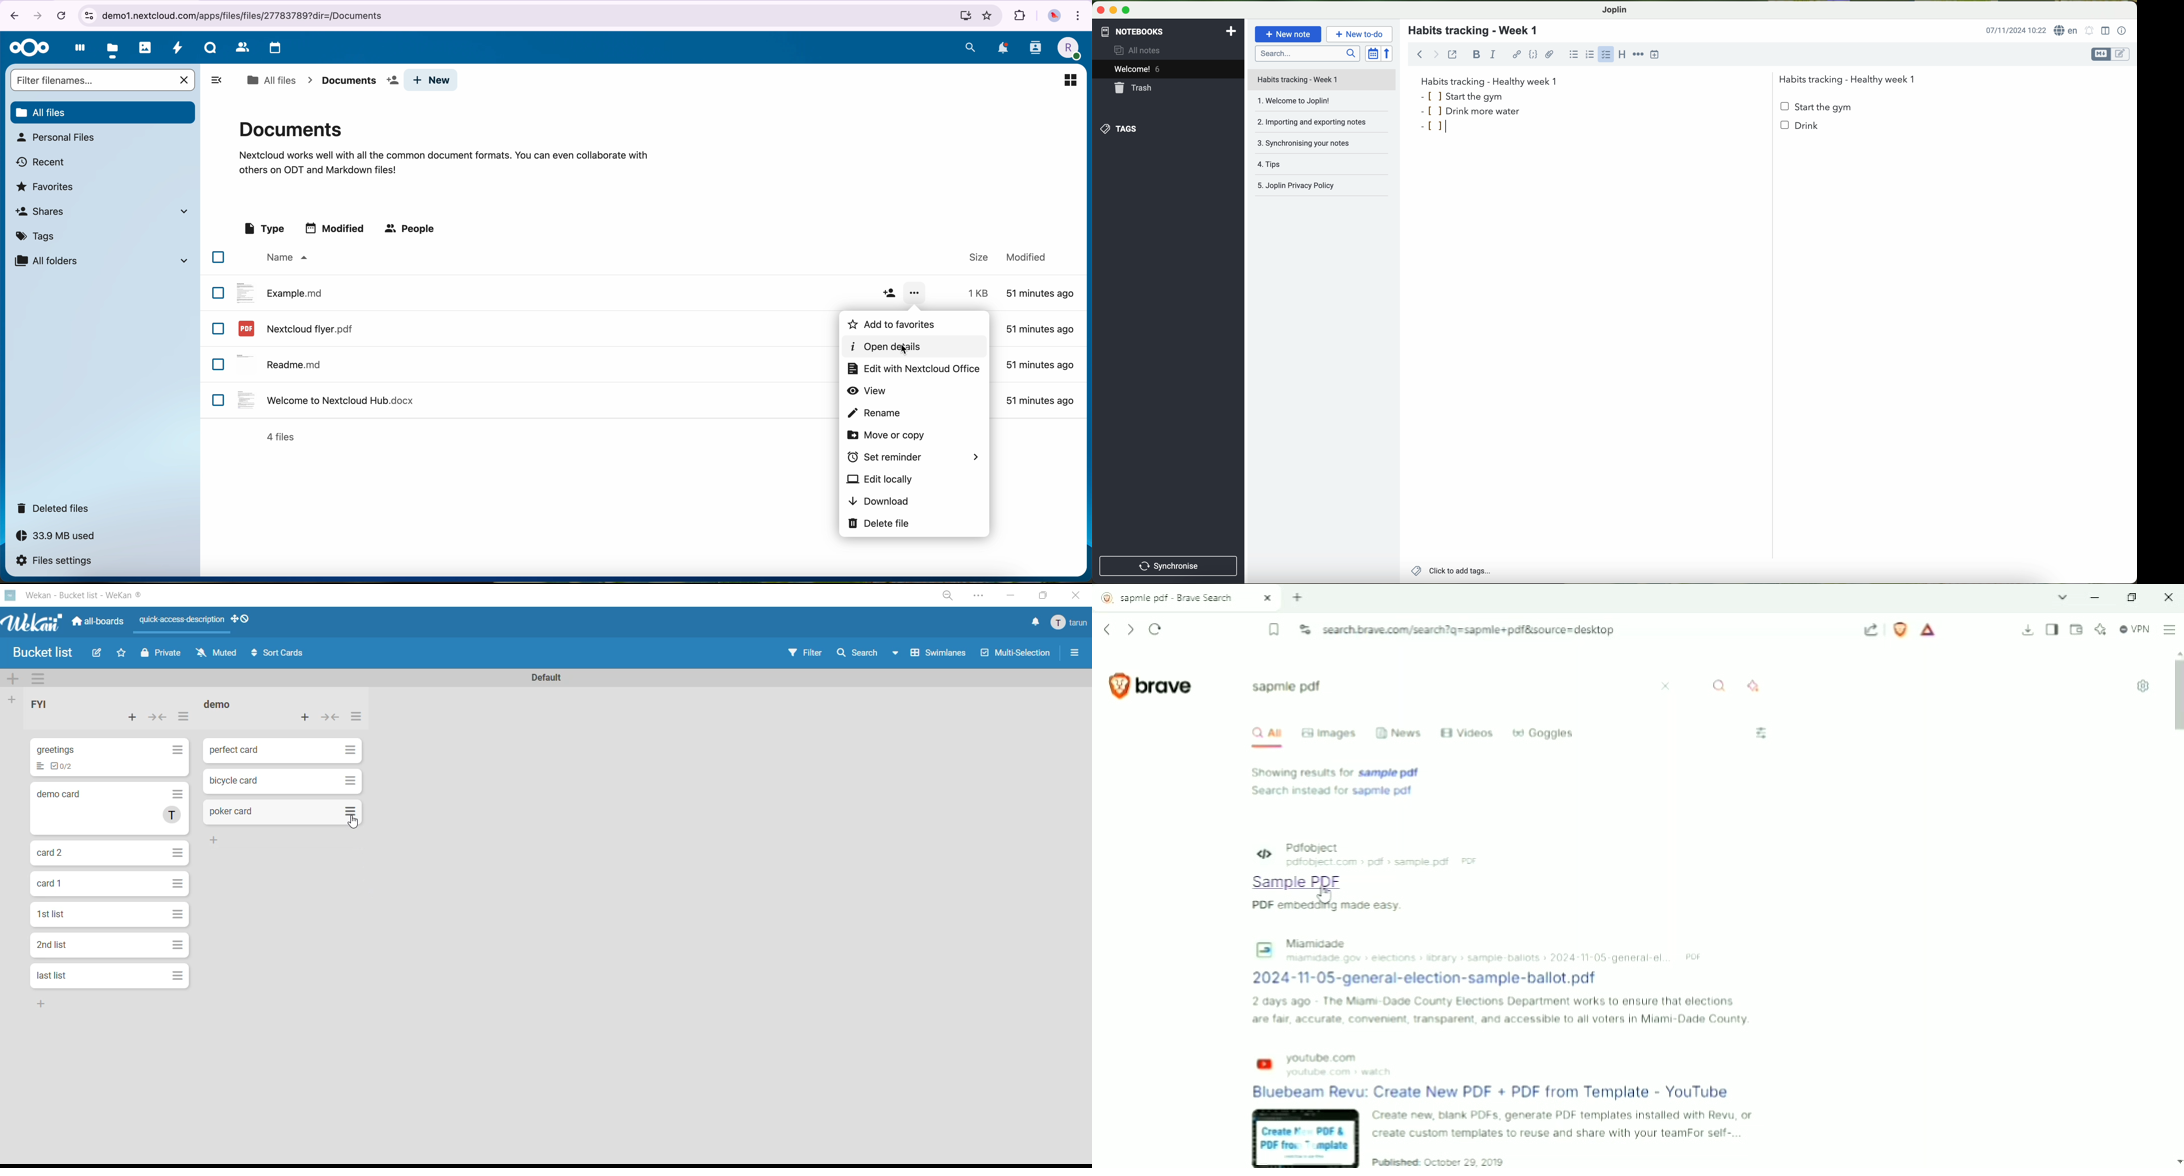 This screenshot has height=1176, width=2184. What do you see at coordinates (1592, 54) in the screenshot?
I see `numbered list` at bounding box center [1592, 54].